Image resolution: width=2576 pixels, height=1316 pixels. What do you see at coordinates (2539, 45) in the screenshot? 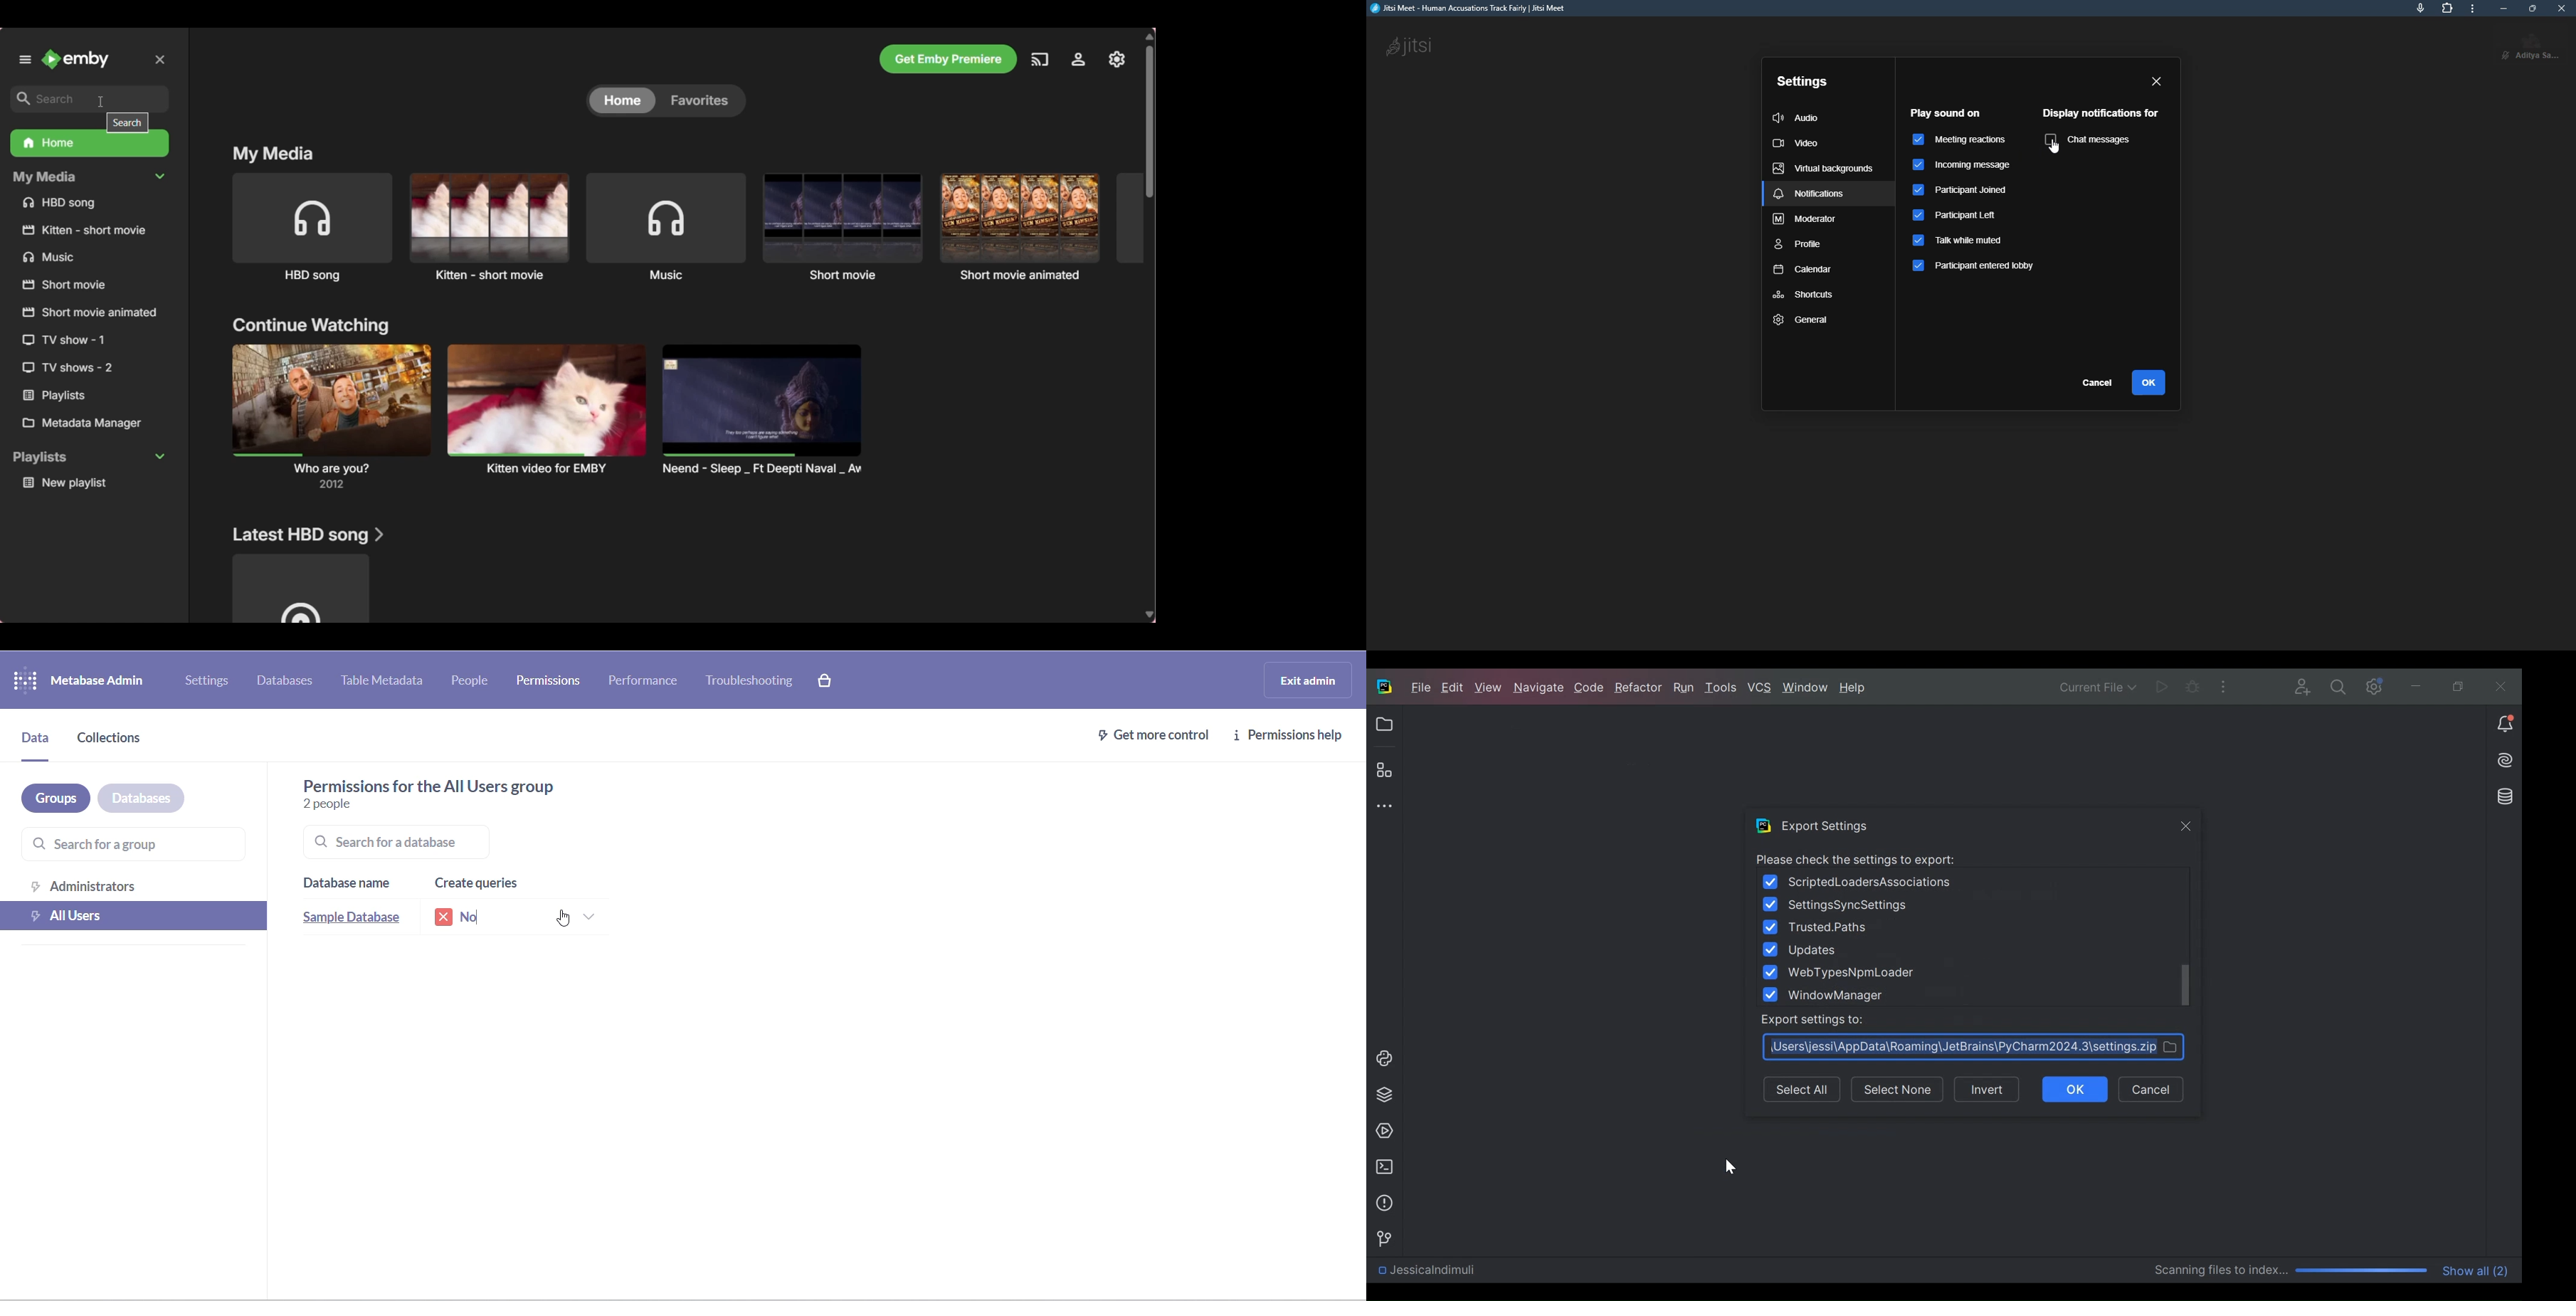
I see `profile` at bounding box center [2539, 45].